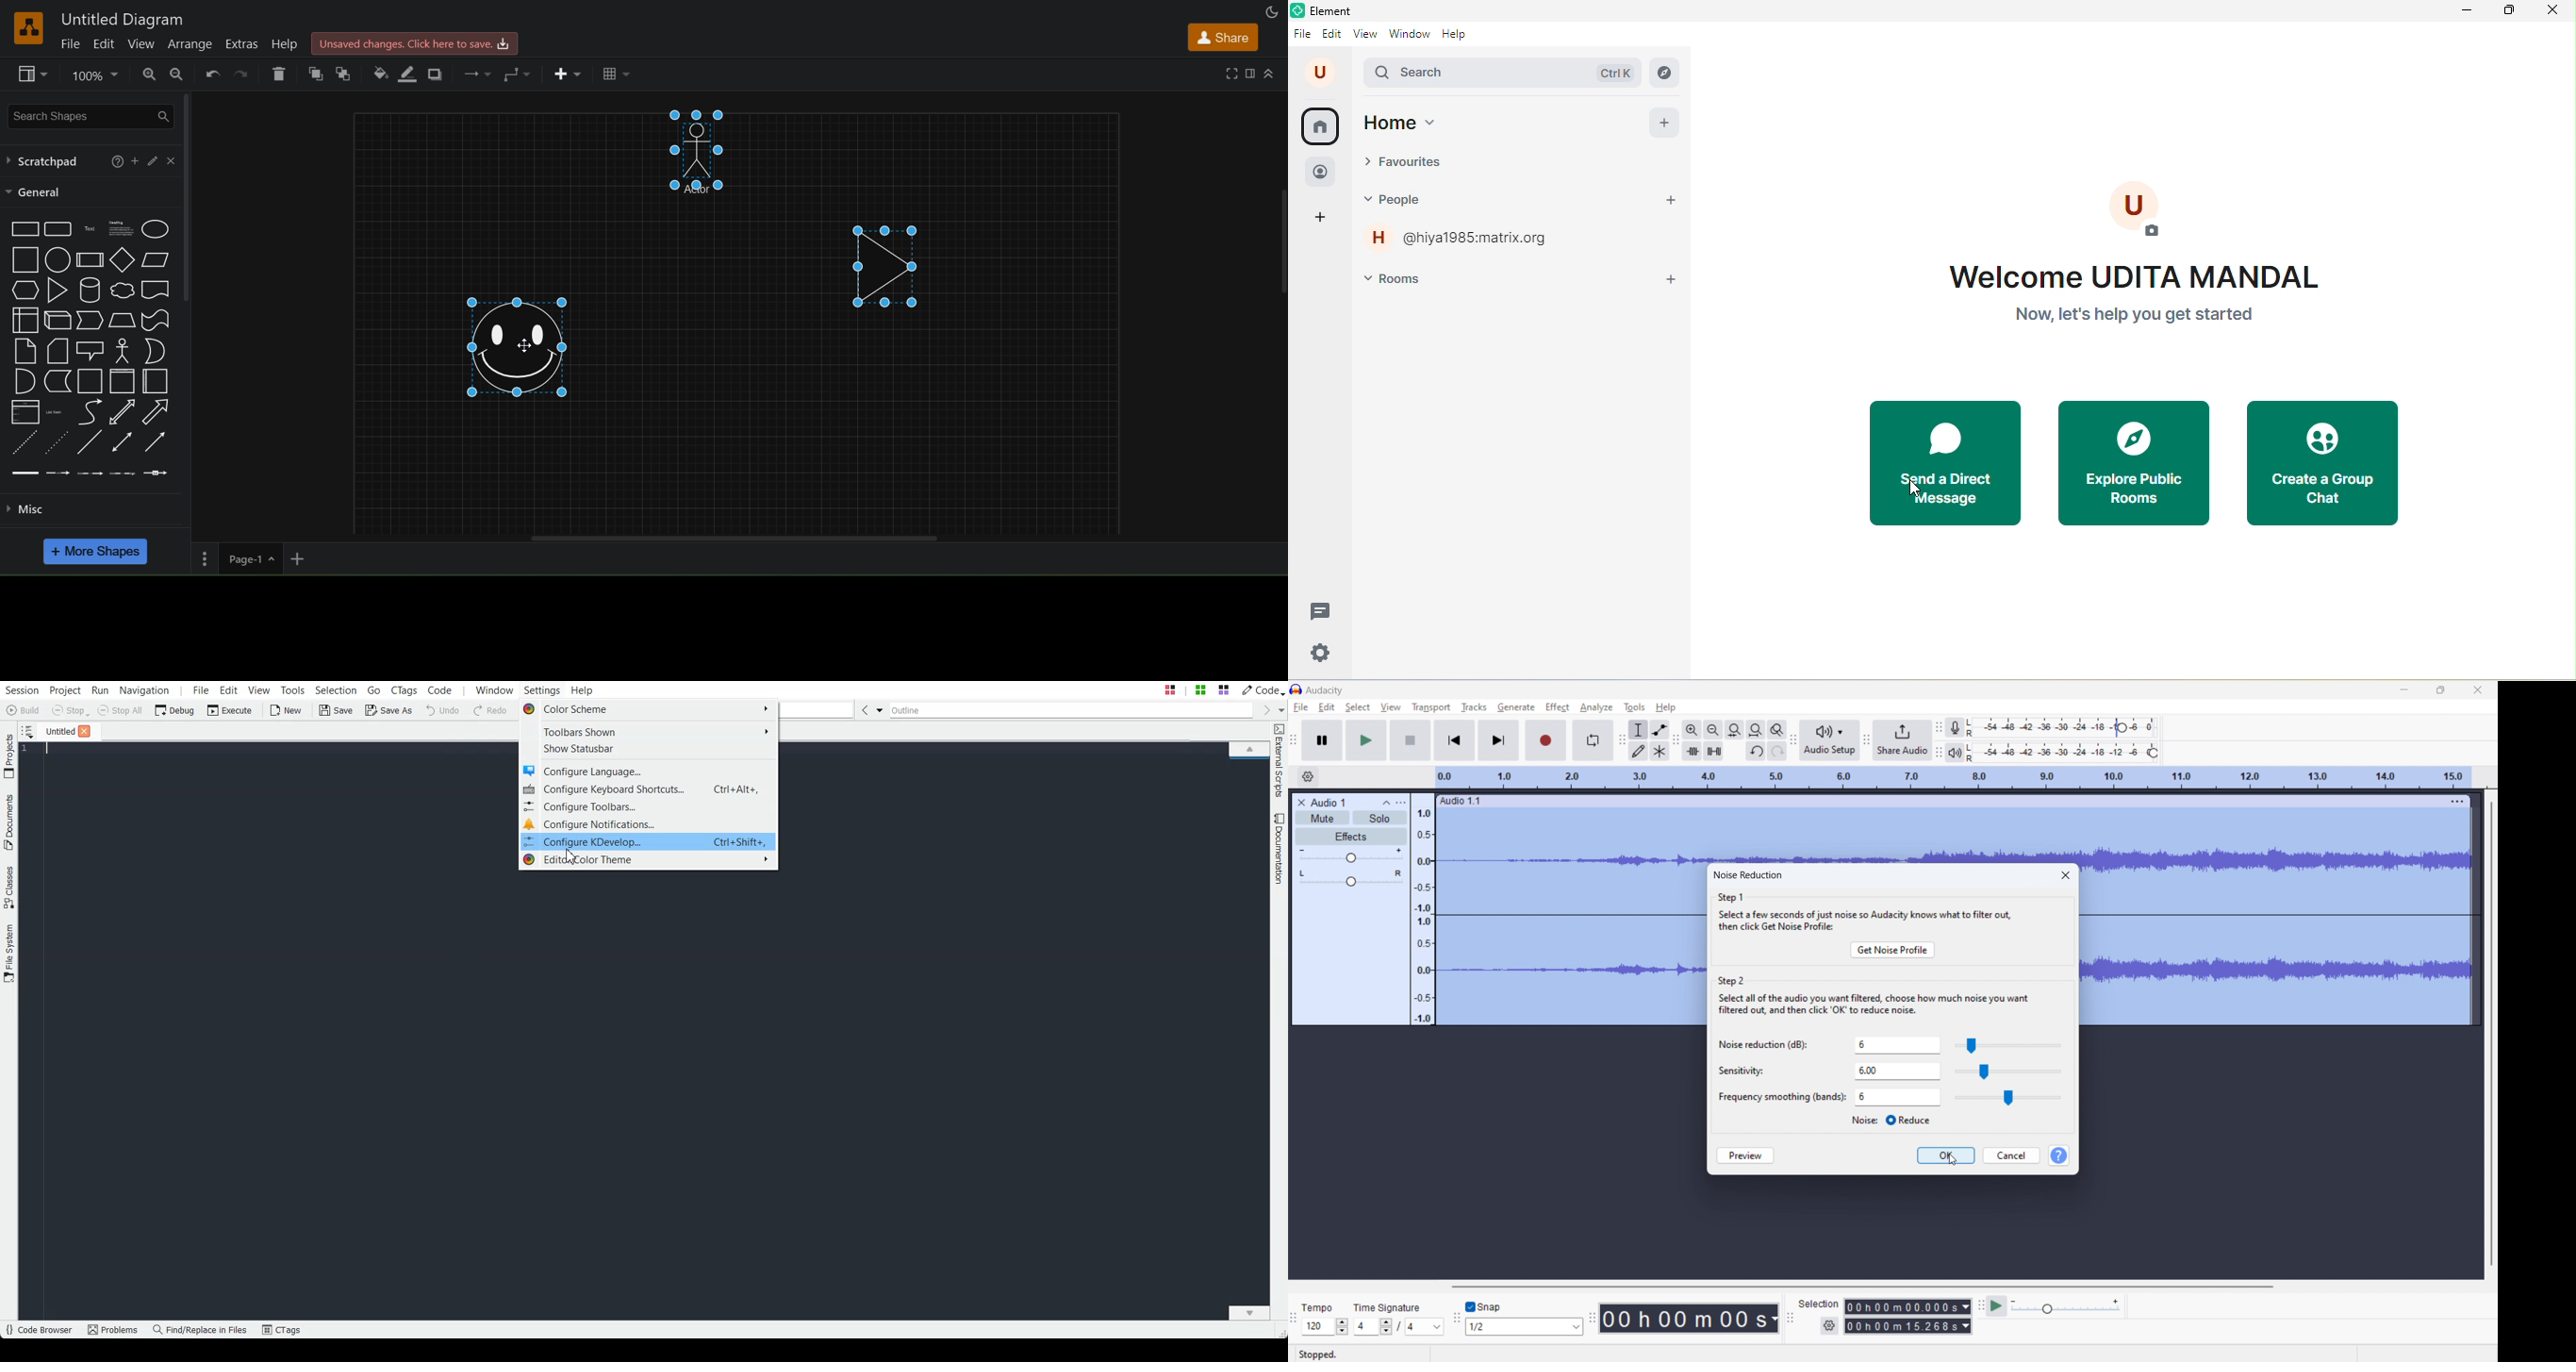  What do you see at coordinates (178, 76) in the screenshot?
I see `zoom out` at bounding box center [178, 76].